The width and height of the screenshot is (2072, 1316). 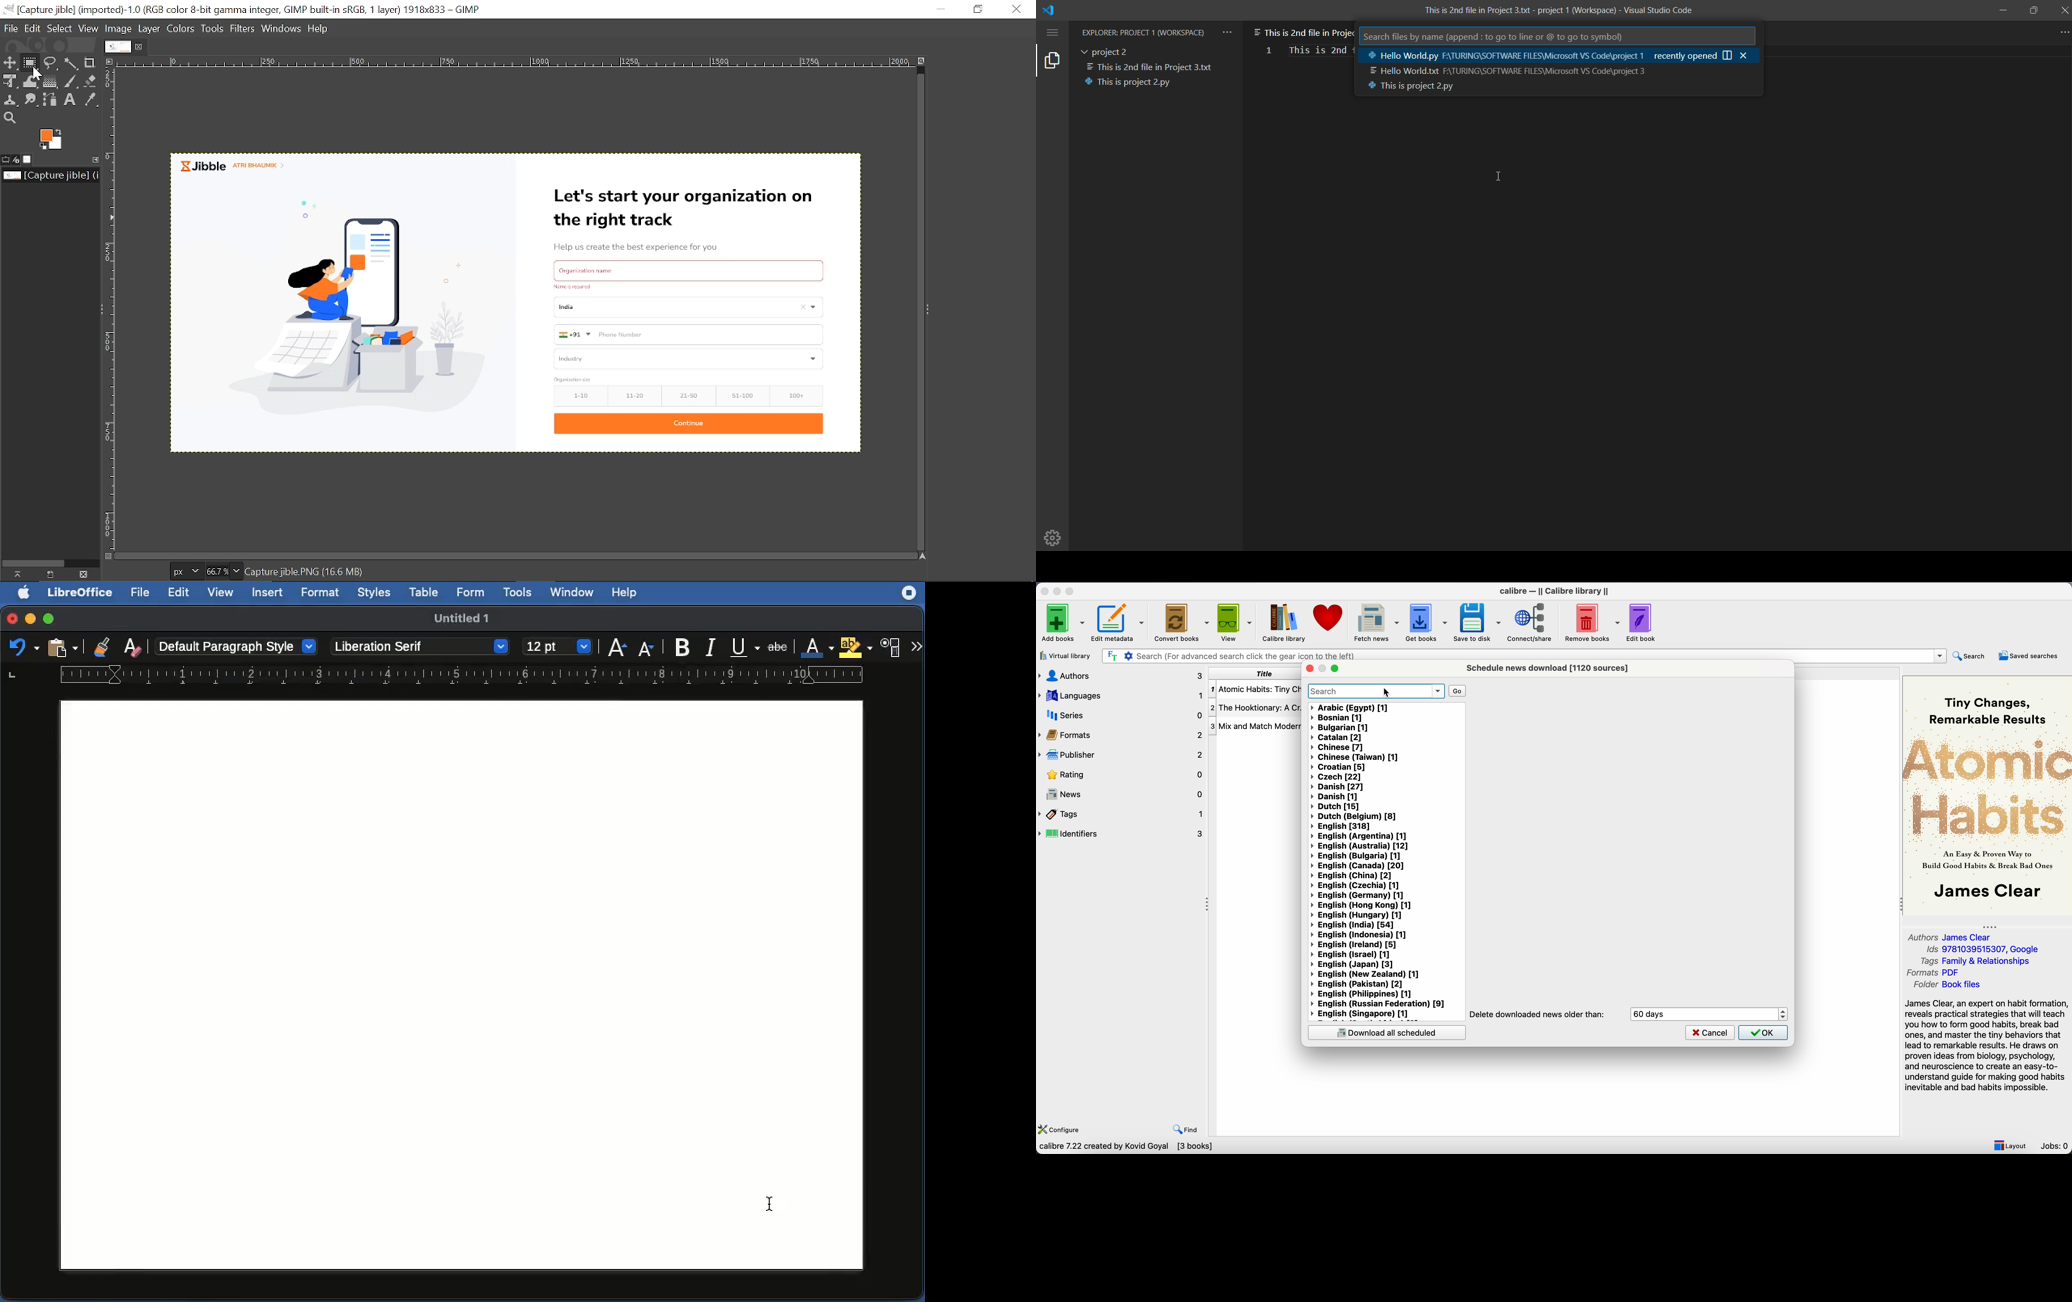 I want to click on English [318], so click(x=1342, y=827).